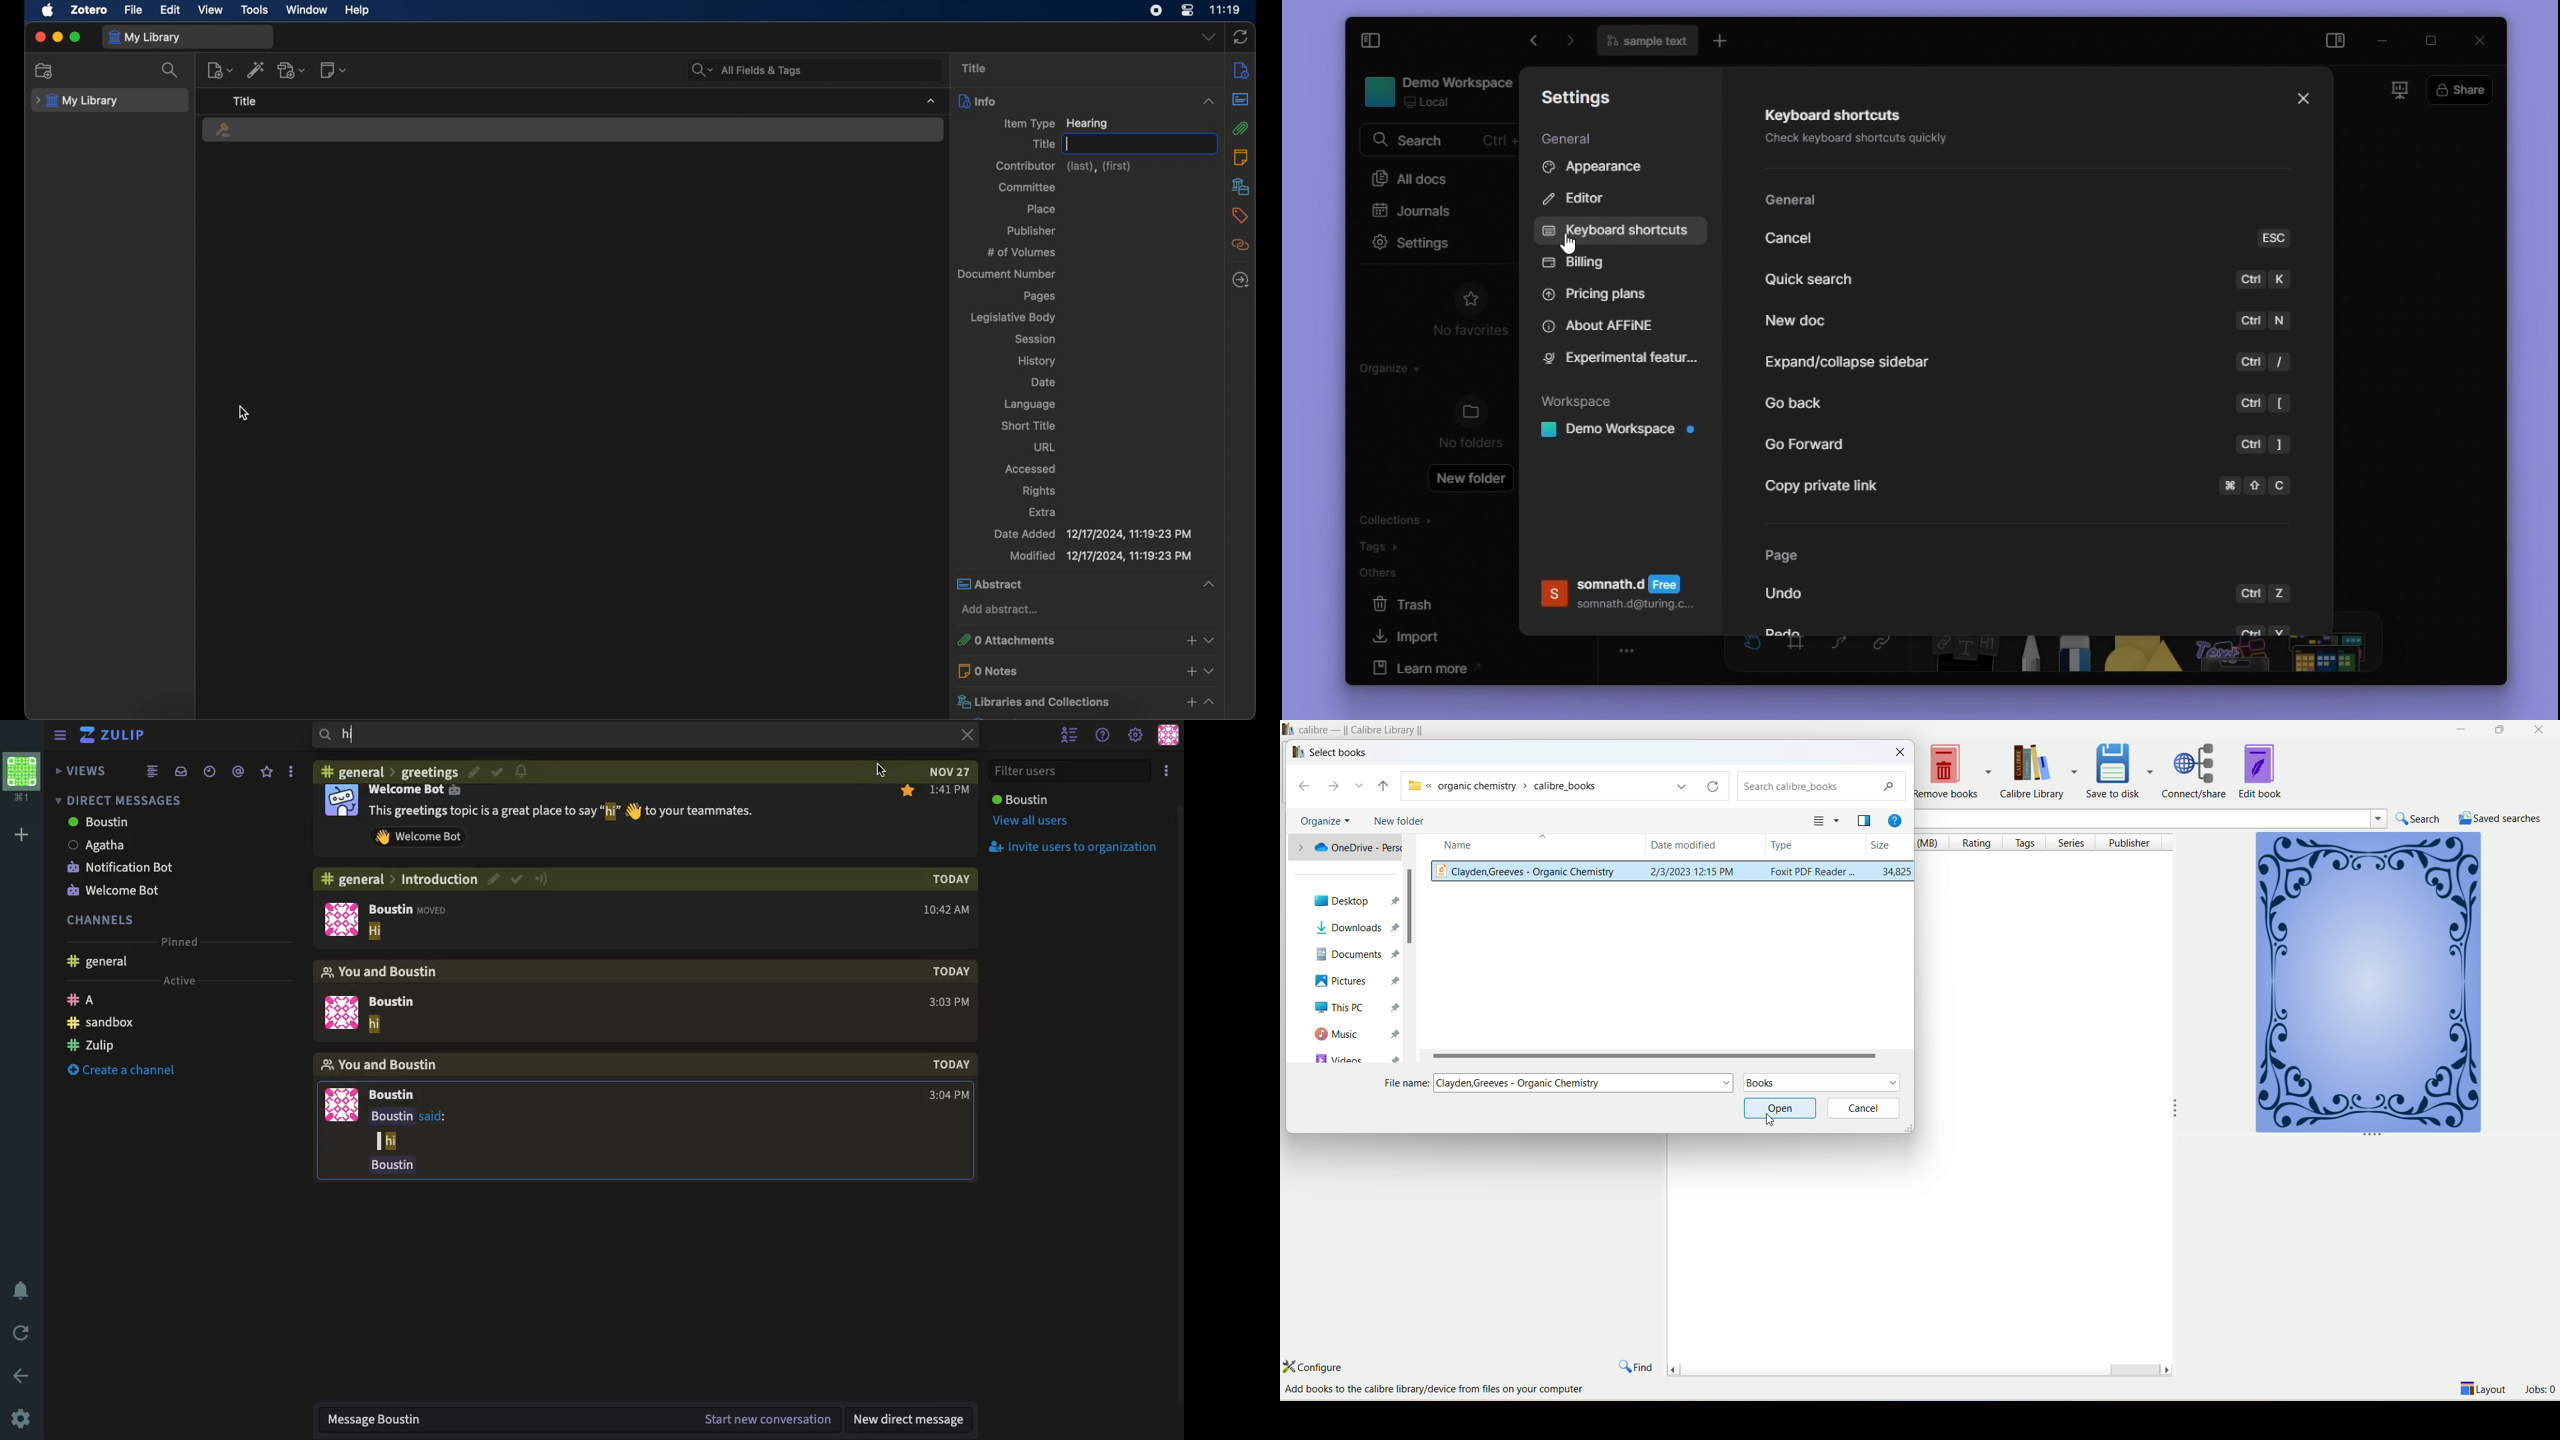 The height and width of the screenshot is (1456, 2576). I want to click on Add, so click(21, 835).